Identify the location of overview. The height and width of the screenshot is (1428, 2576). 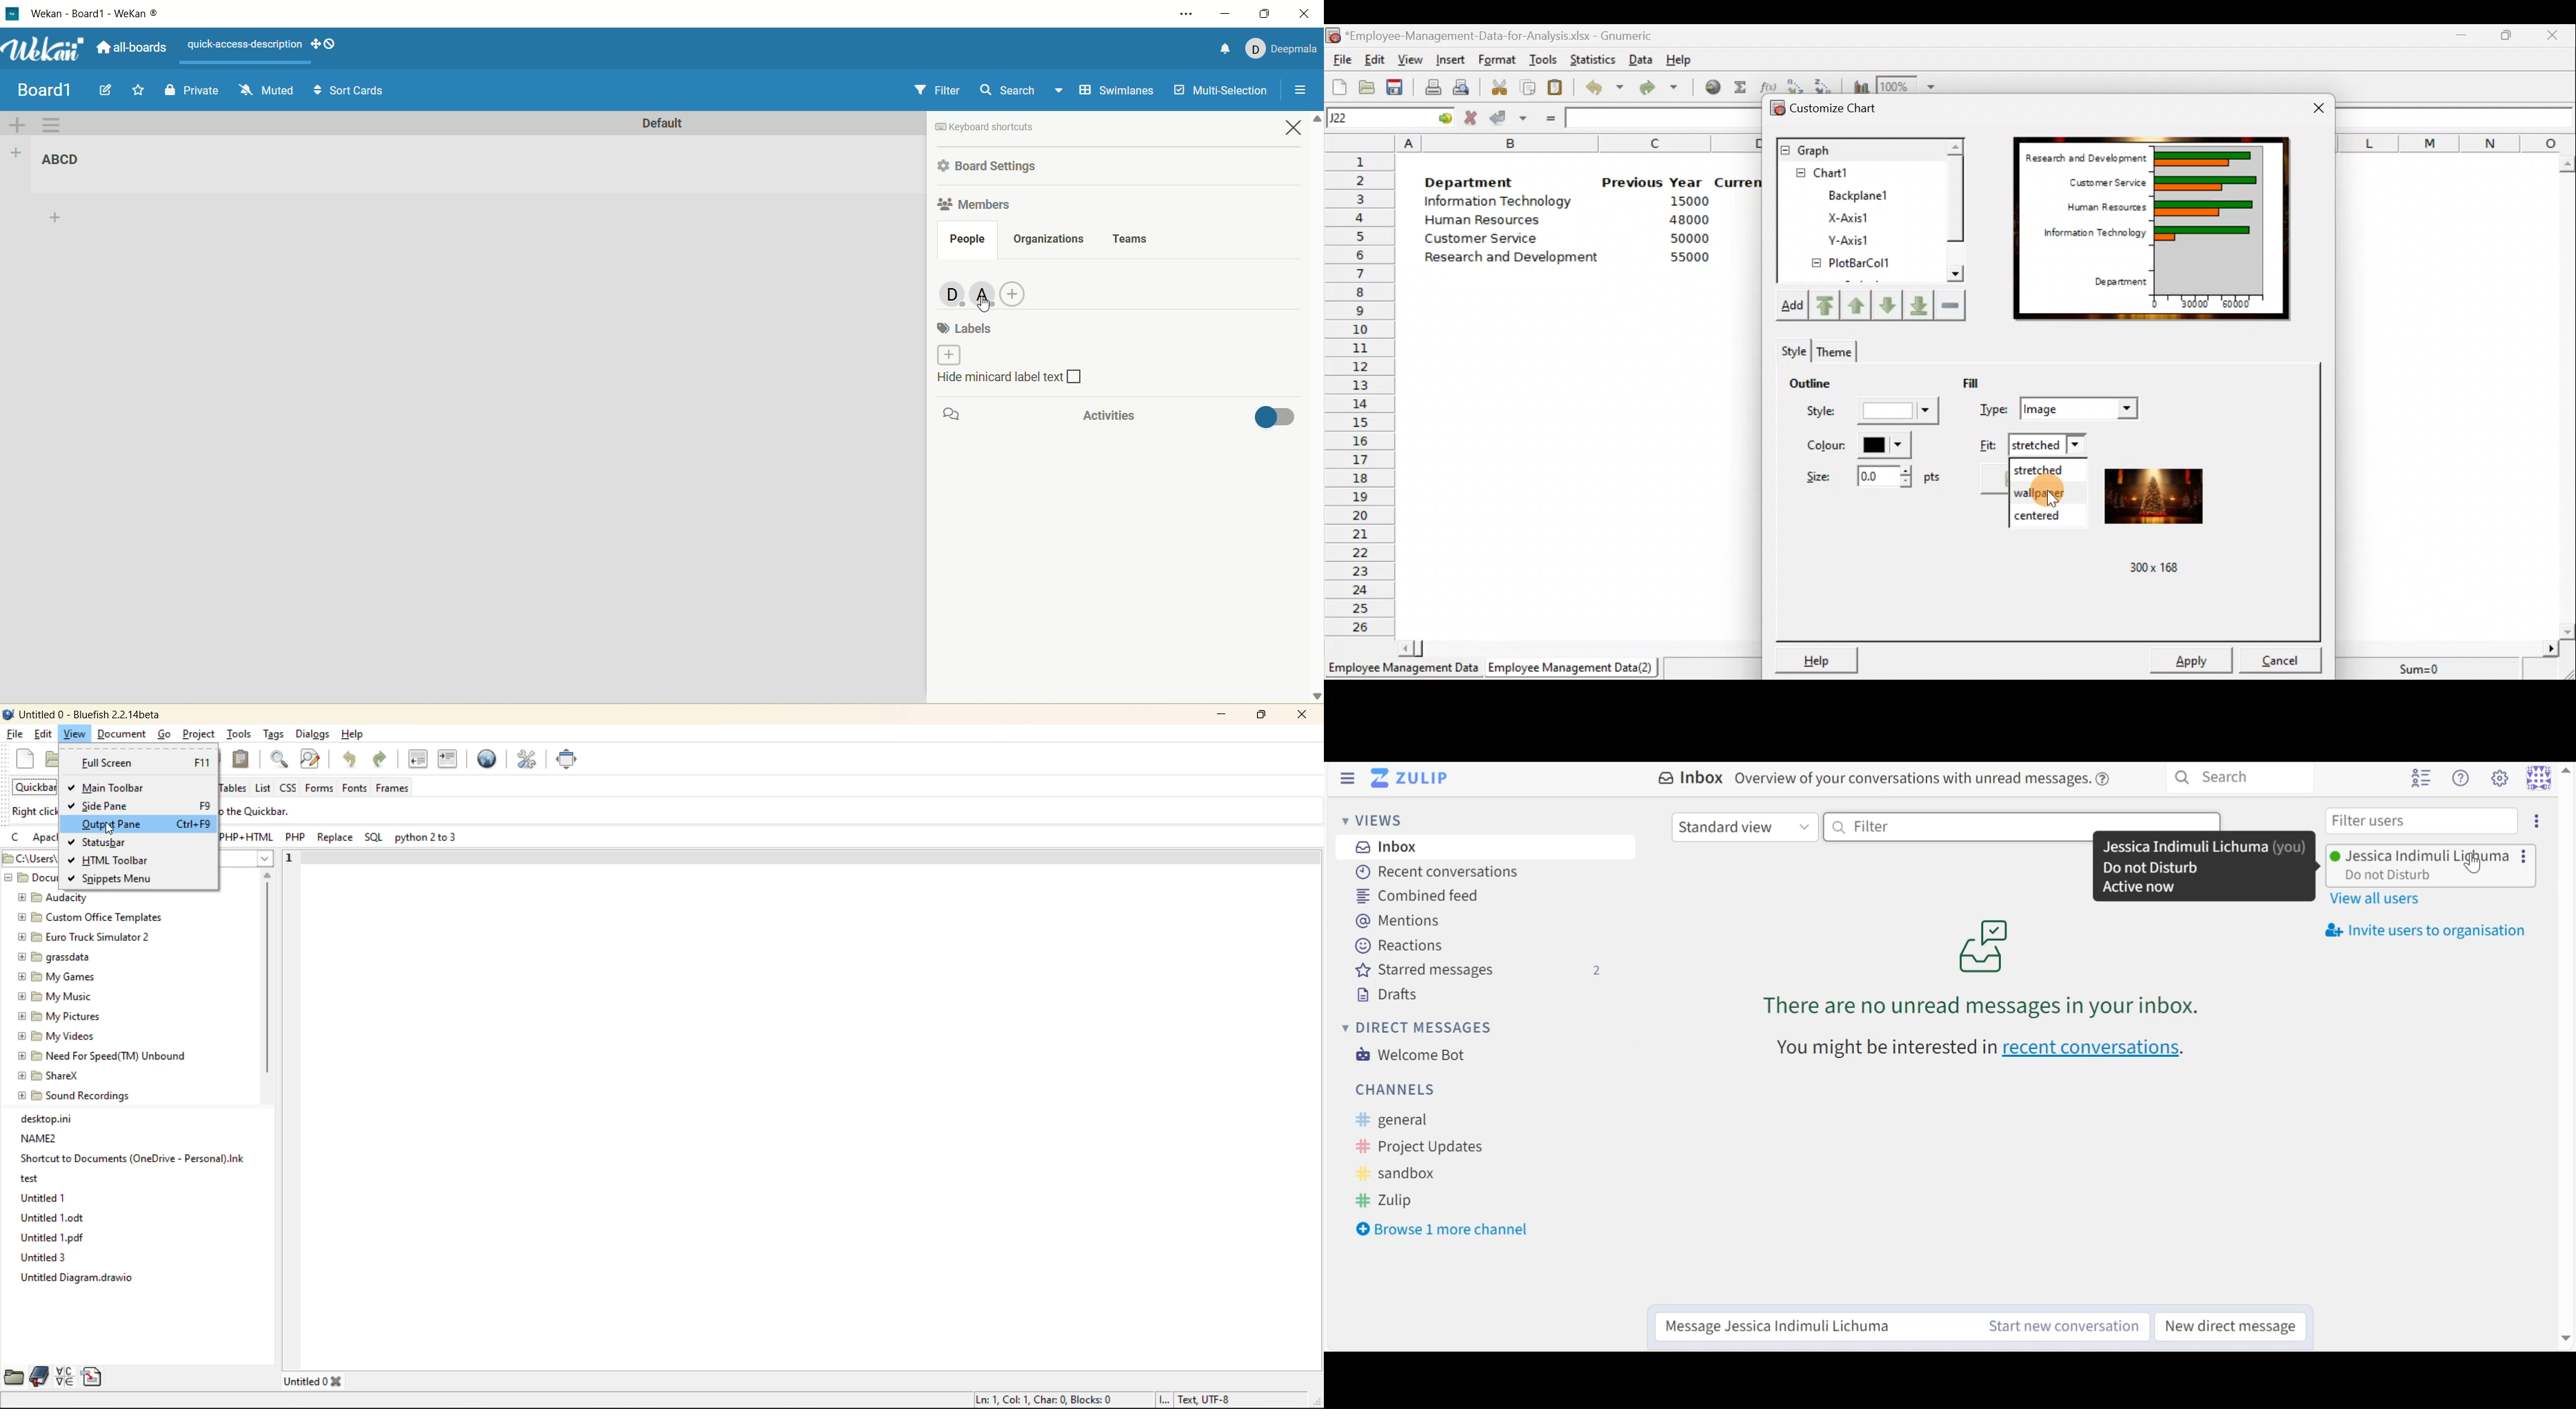
(1931, 781).